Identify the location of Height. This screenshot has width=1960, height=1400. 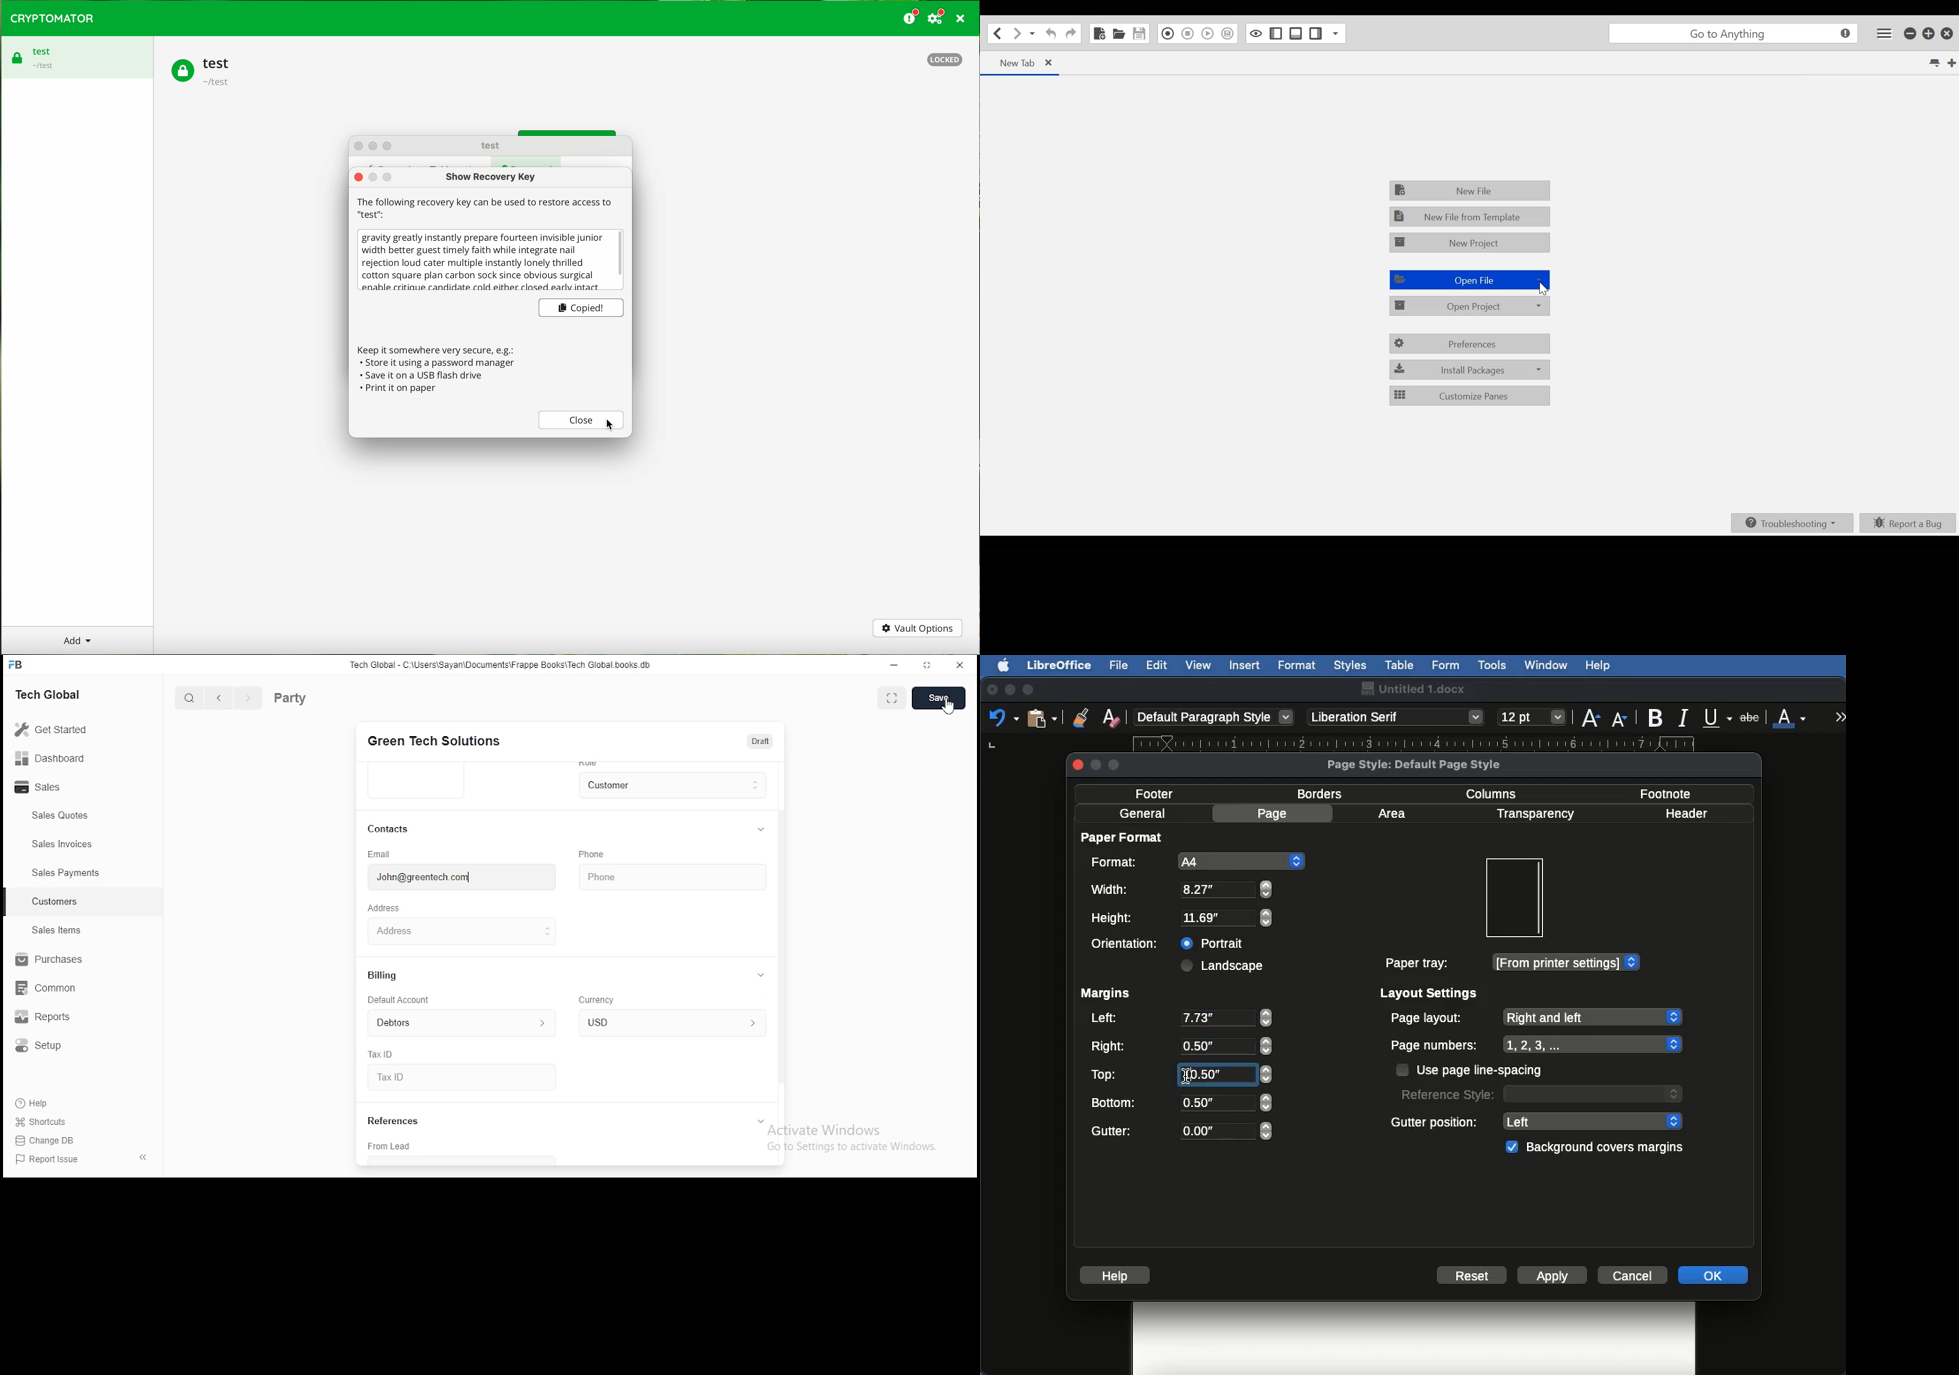
(1183, 919).